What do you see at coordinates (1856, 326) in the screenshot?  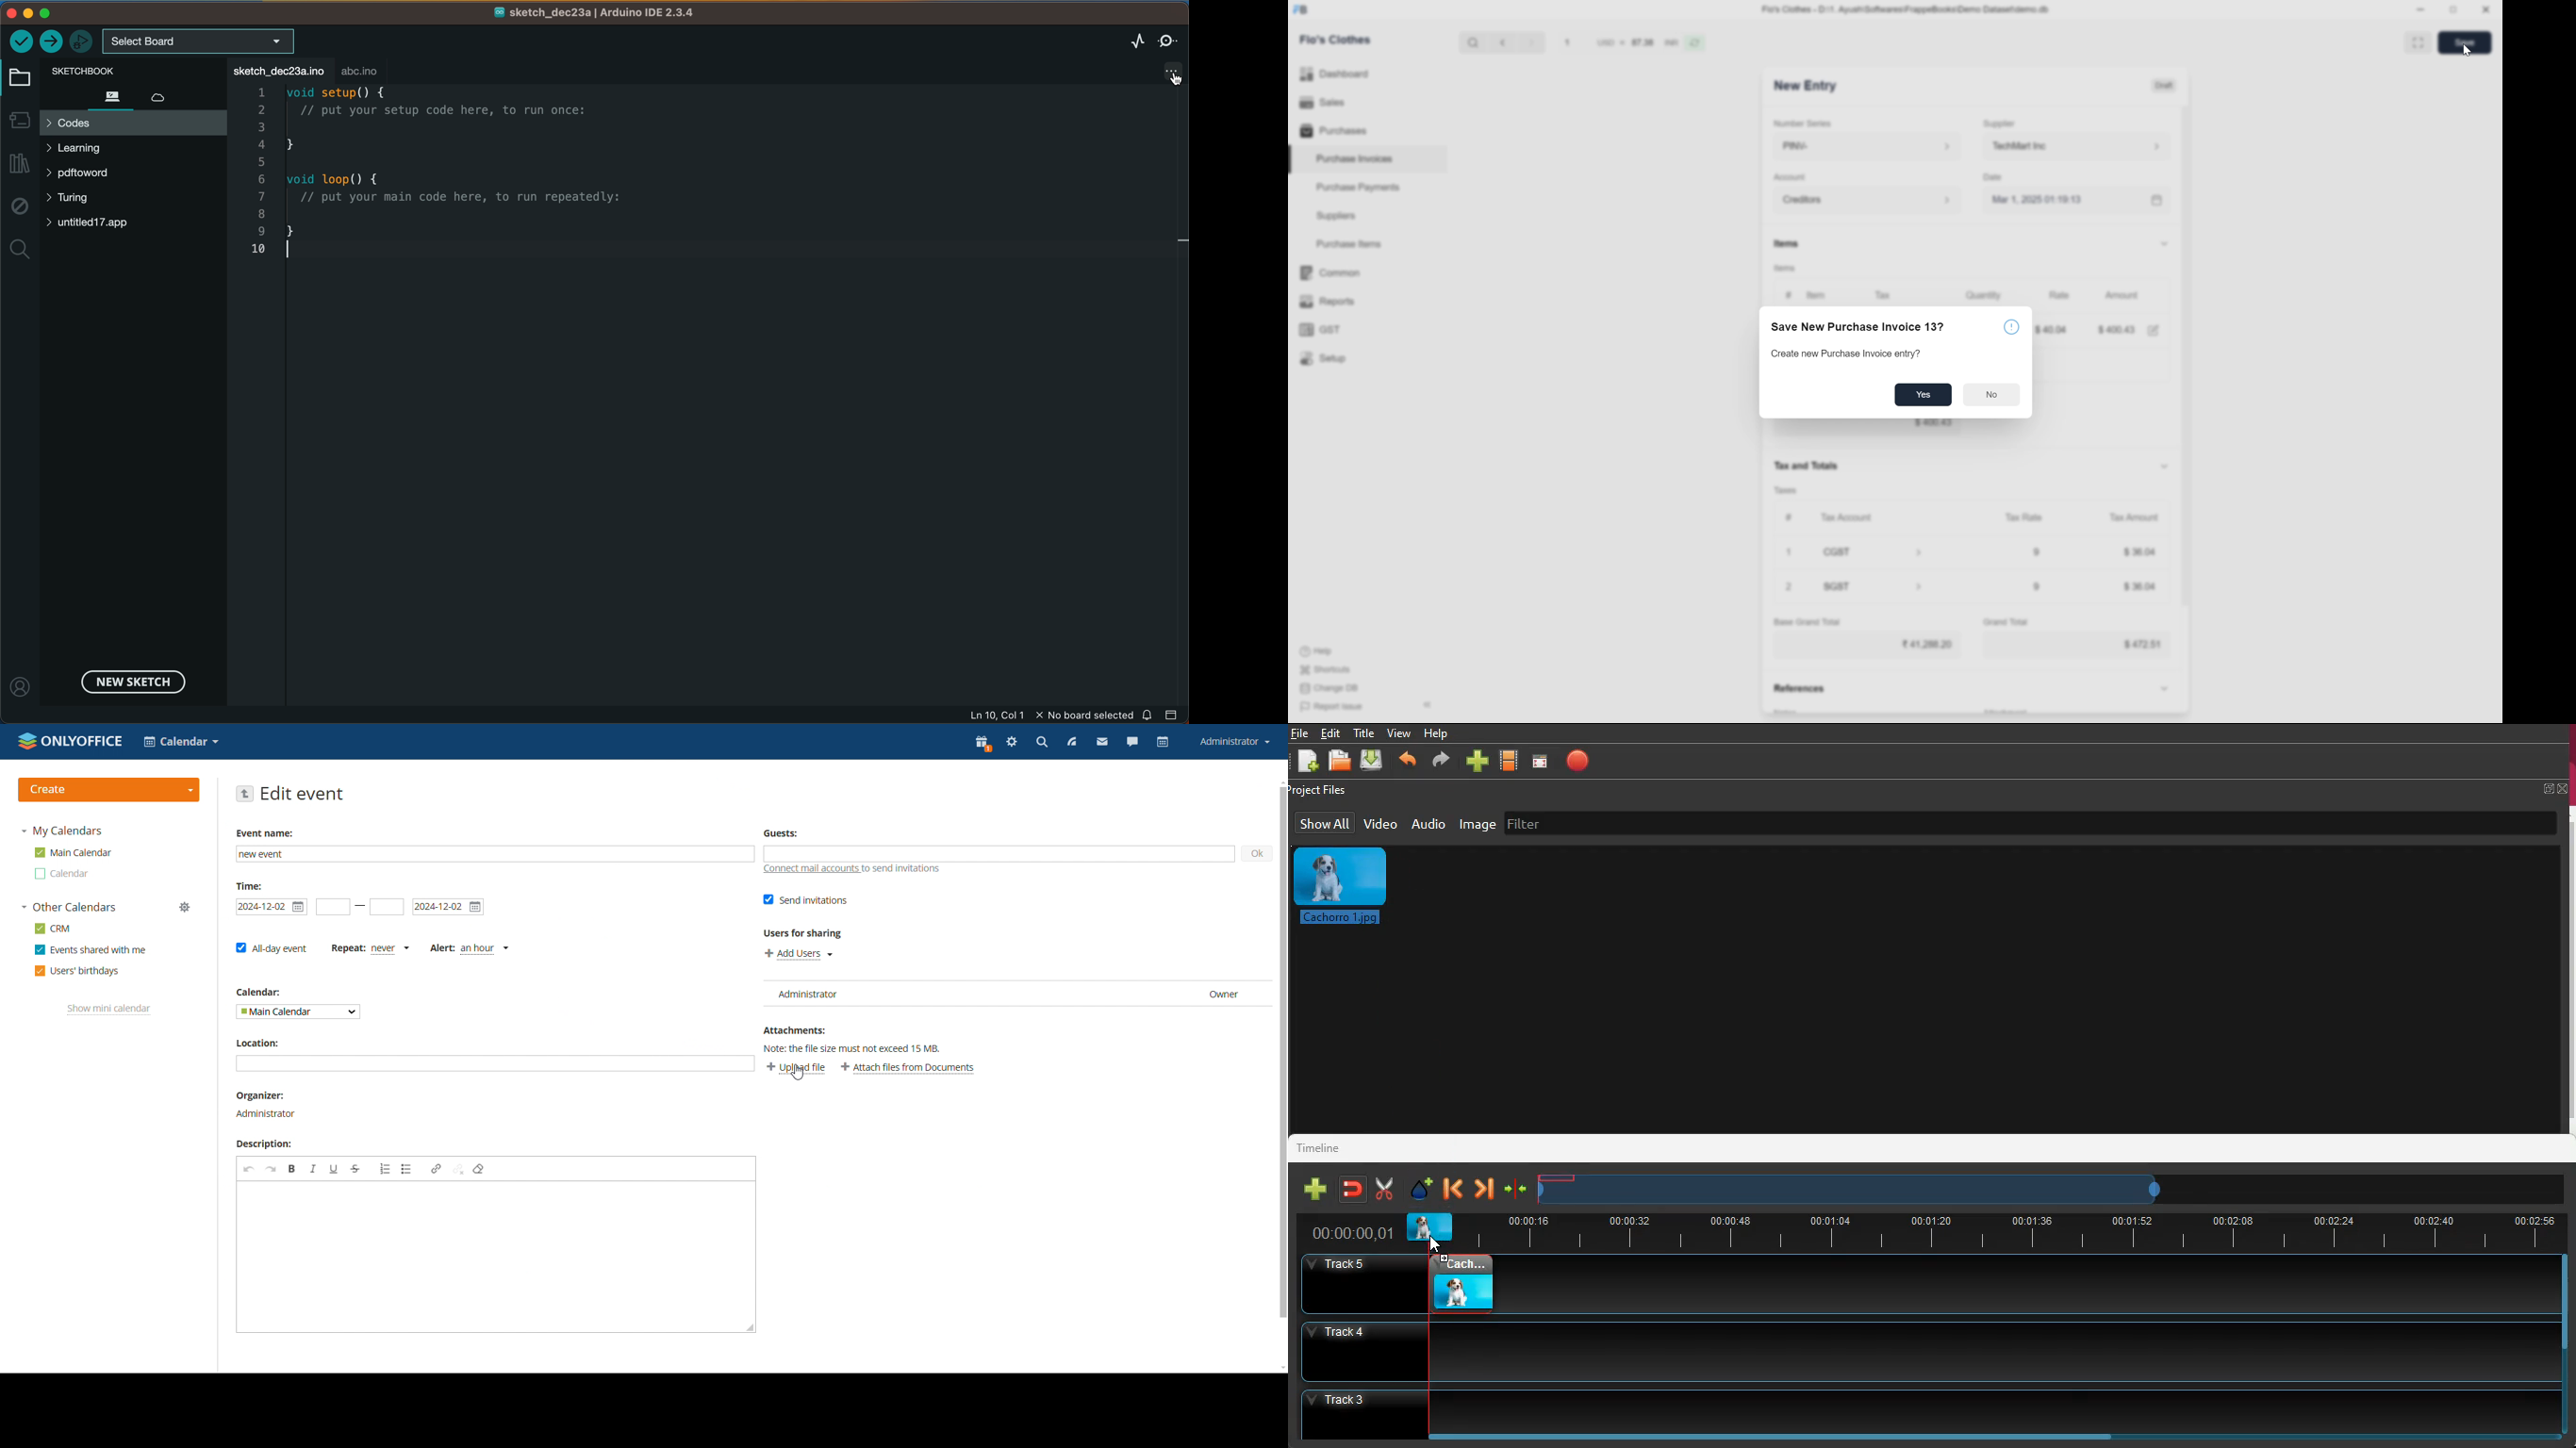 I see `Save New Purchase Invoice 13?` at bounding box center [1856, 326].